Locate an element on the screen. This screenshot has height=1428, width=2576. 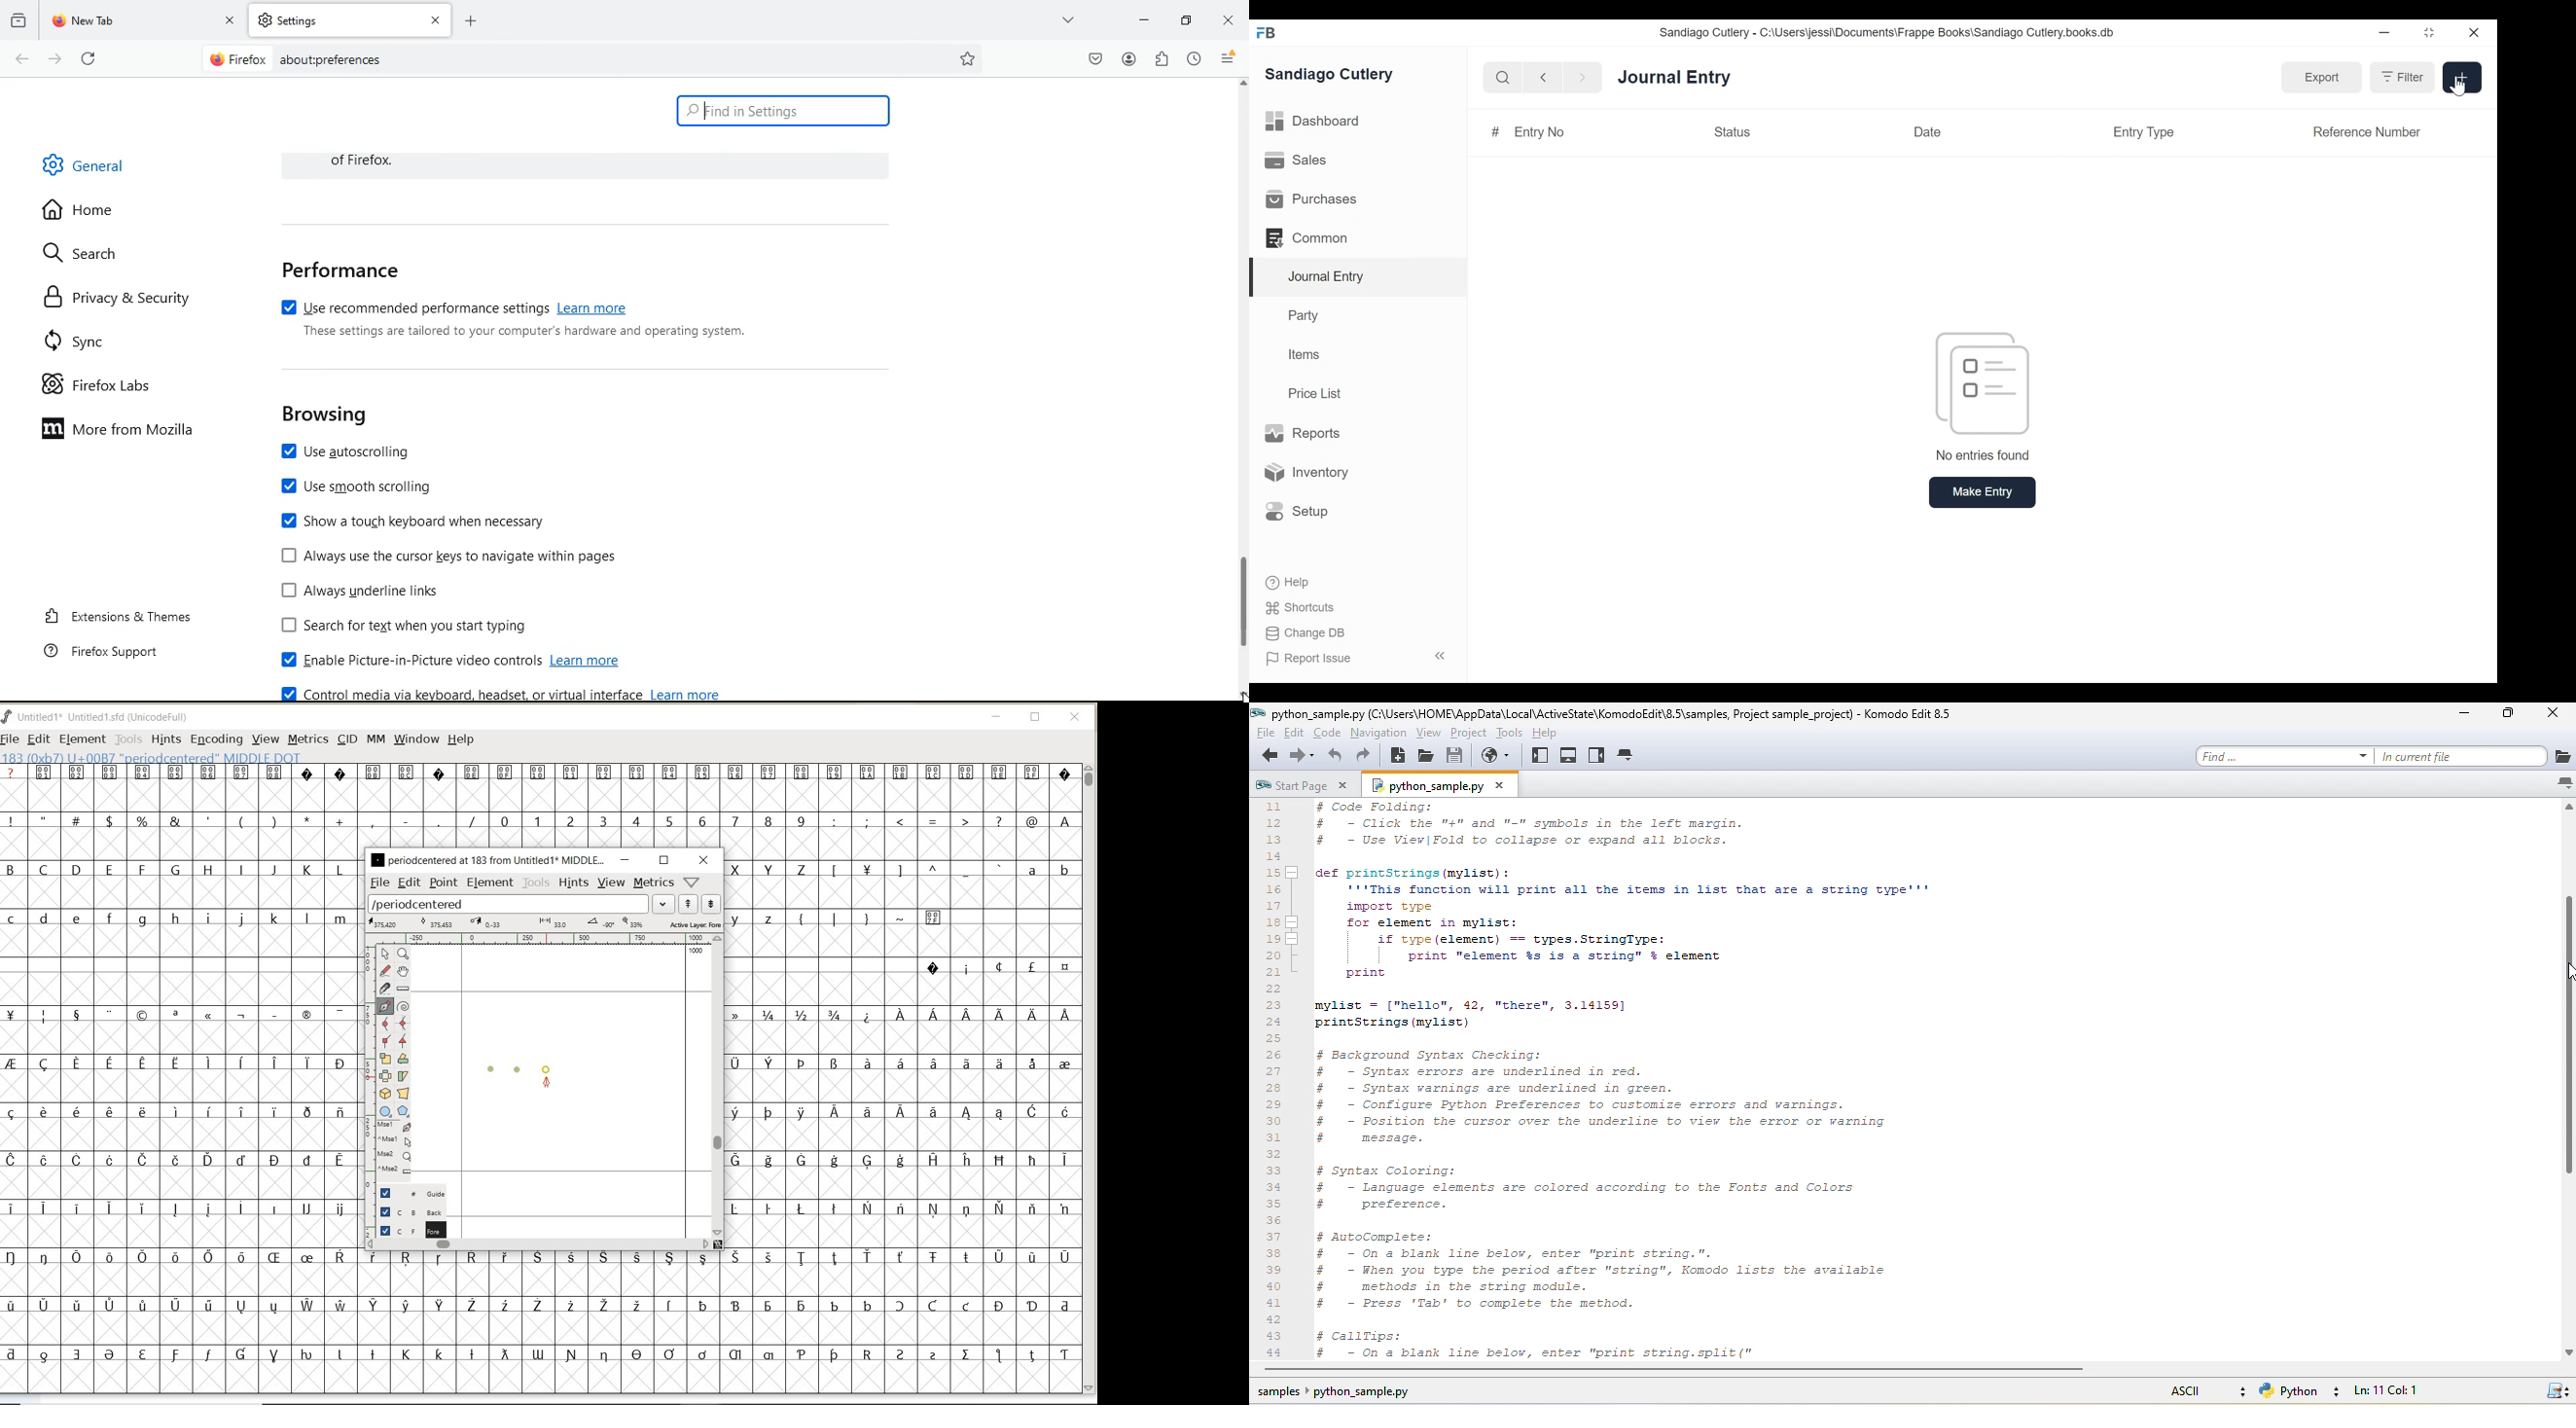
Dashboard is located at coordinates (1314, 122).